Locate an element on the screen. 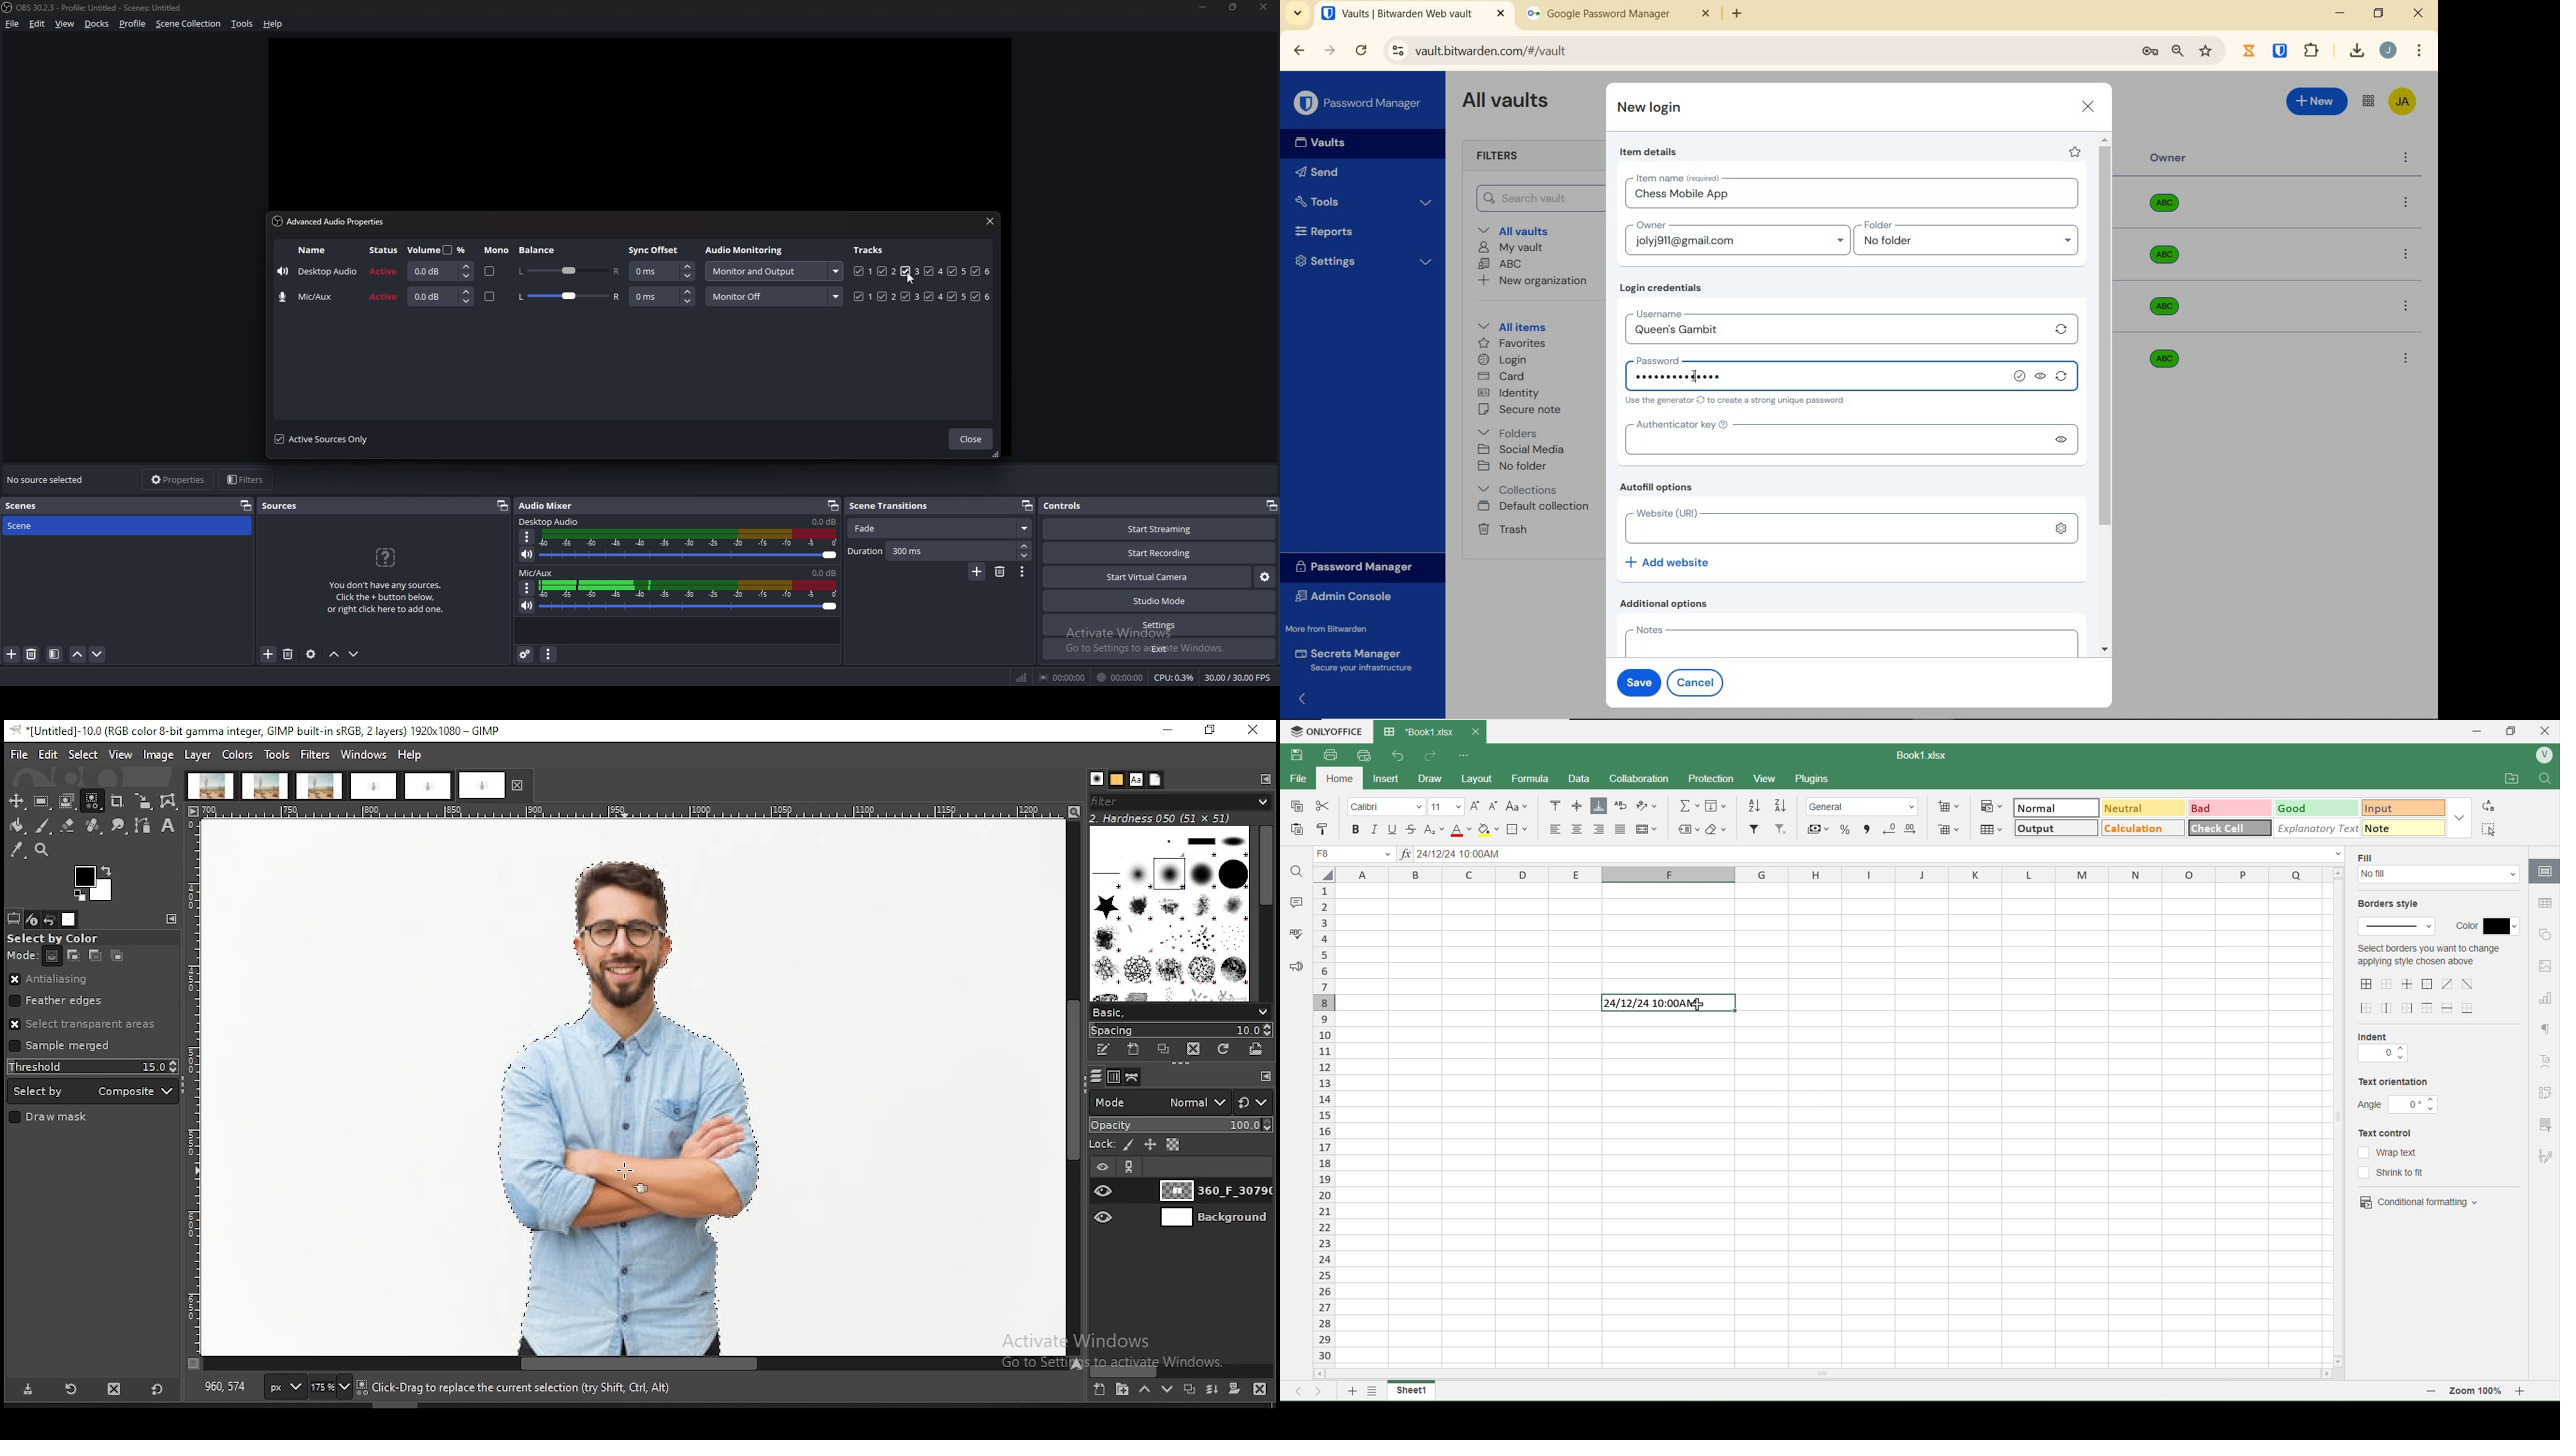 The image size is (2576, 1456). My Vault is located at coordinates (1511, 247).